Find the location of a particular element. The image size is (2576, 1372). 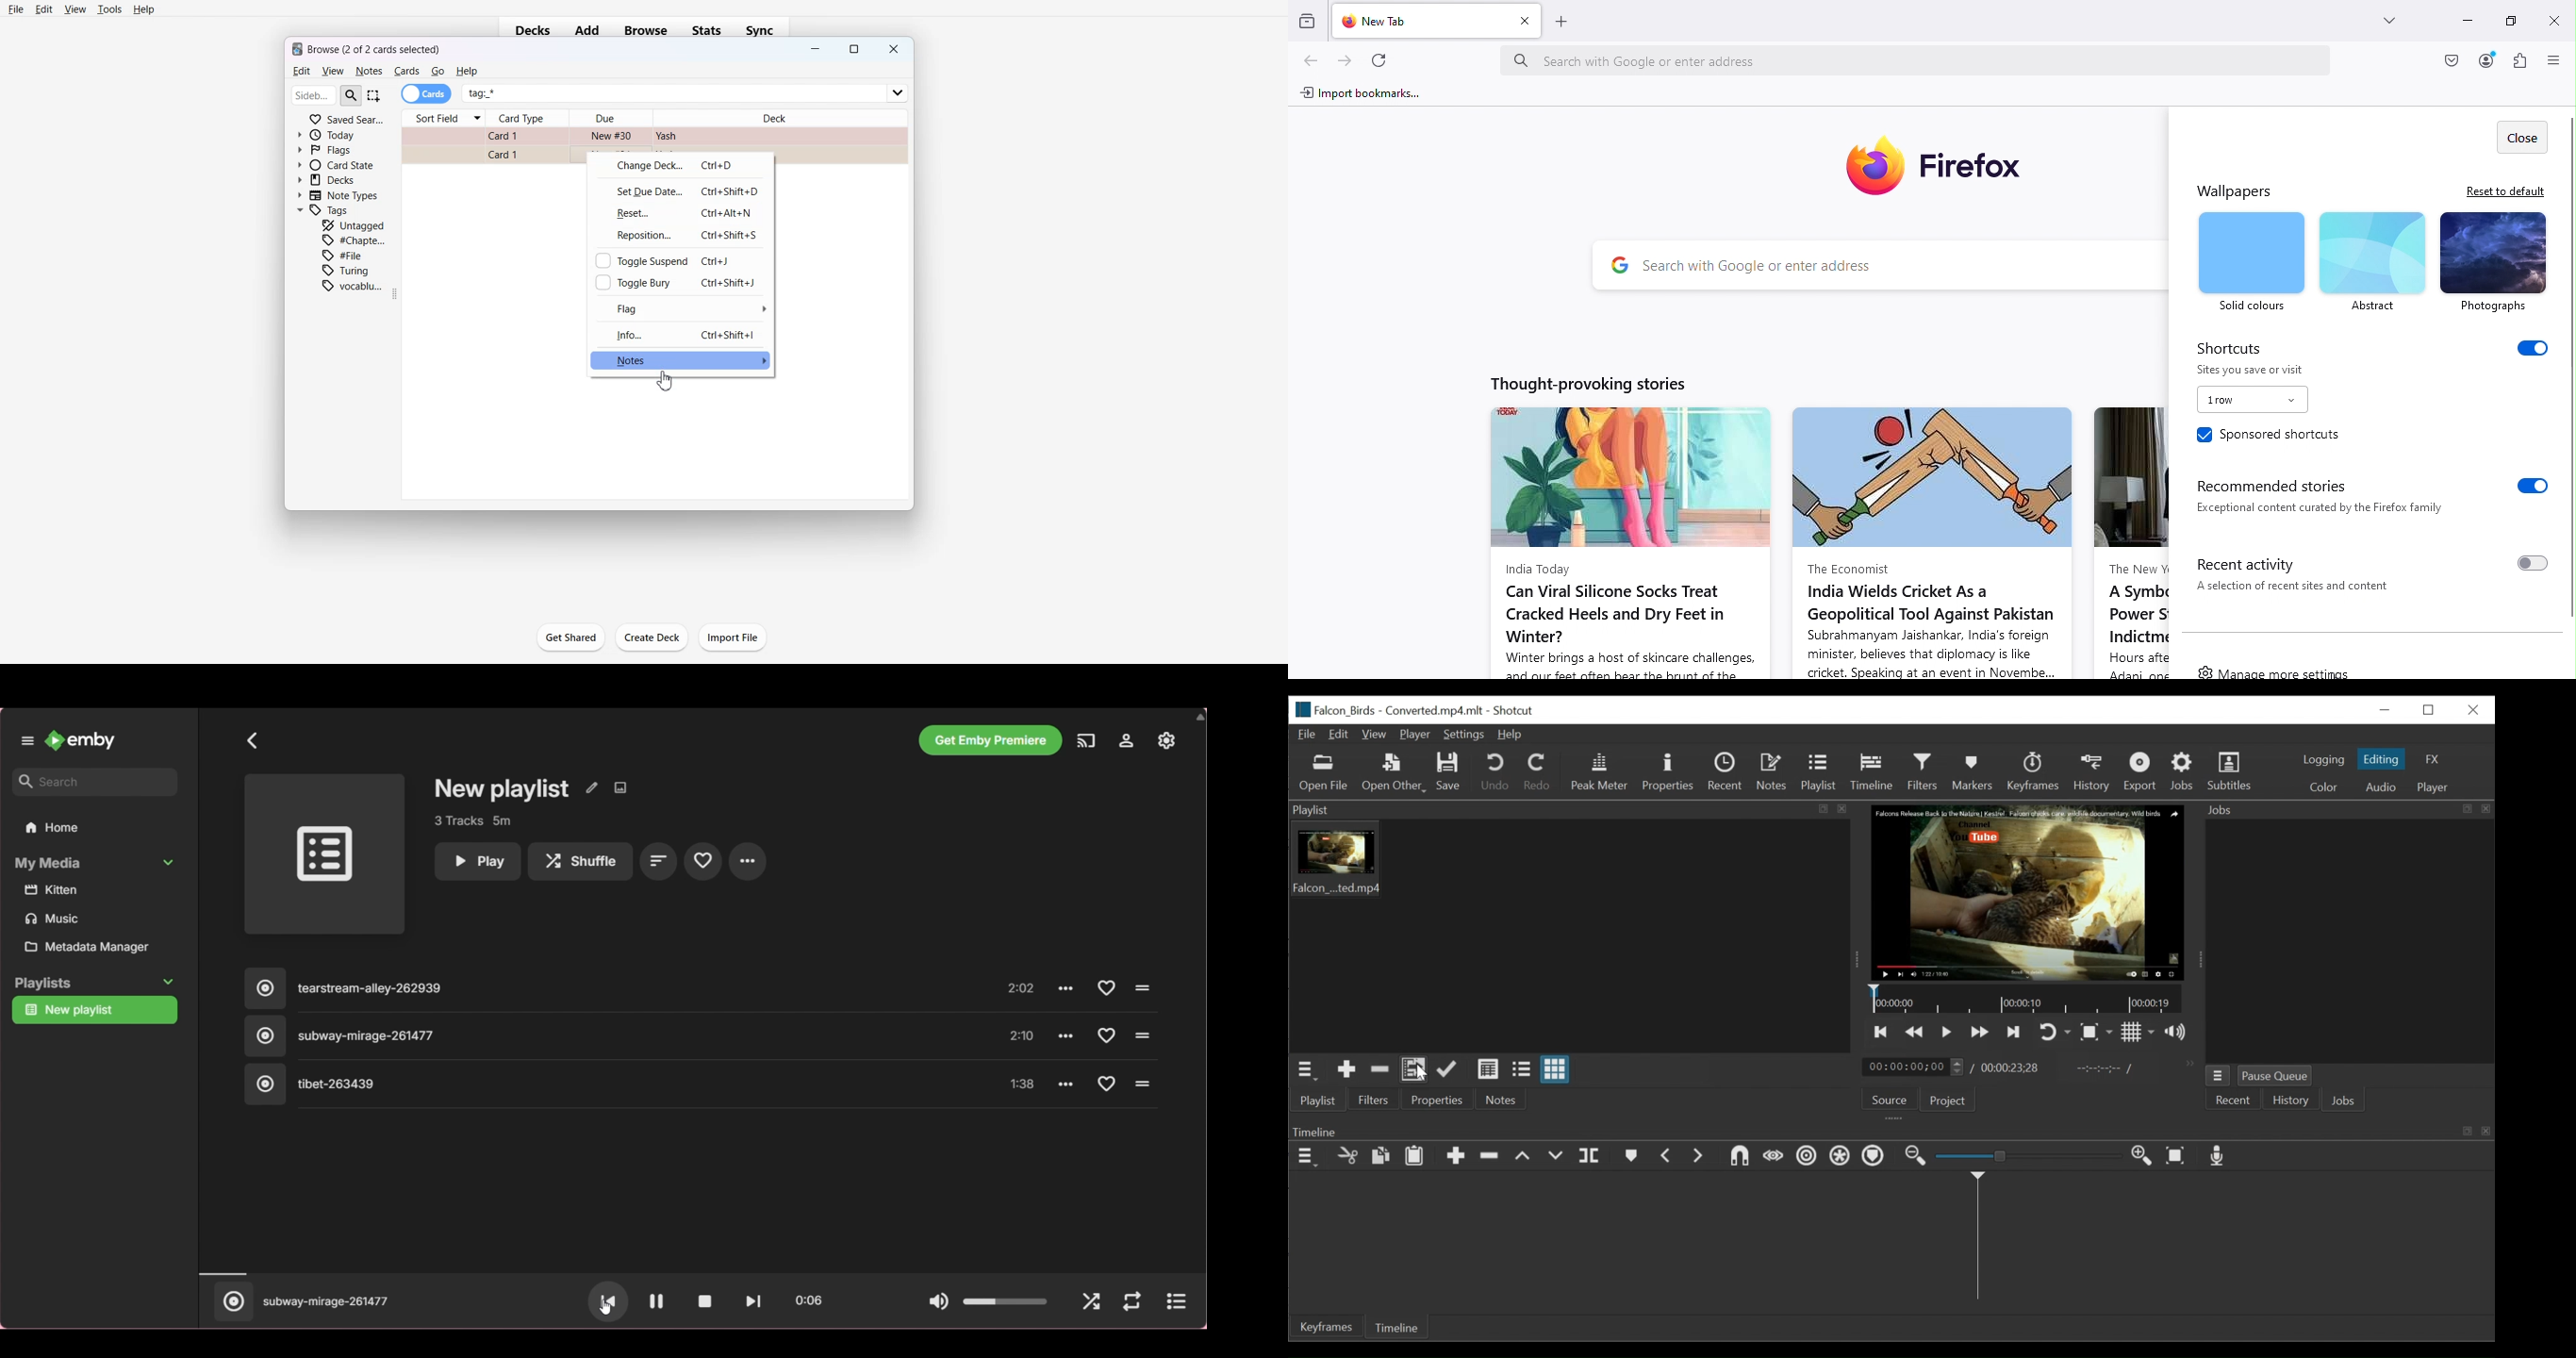

Colr is located at coordinates (2325, 786).